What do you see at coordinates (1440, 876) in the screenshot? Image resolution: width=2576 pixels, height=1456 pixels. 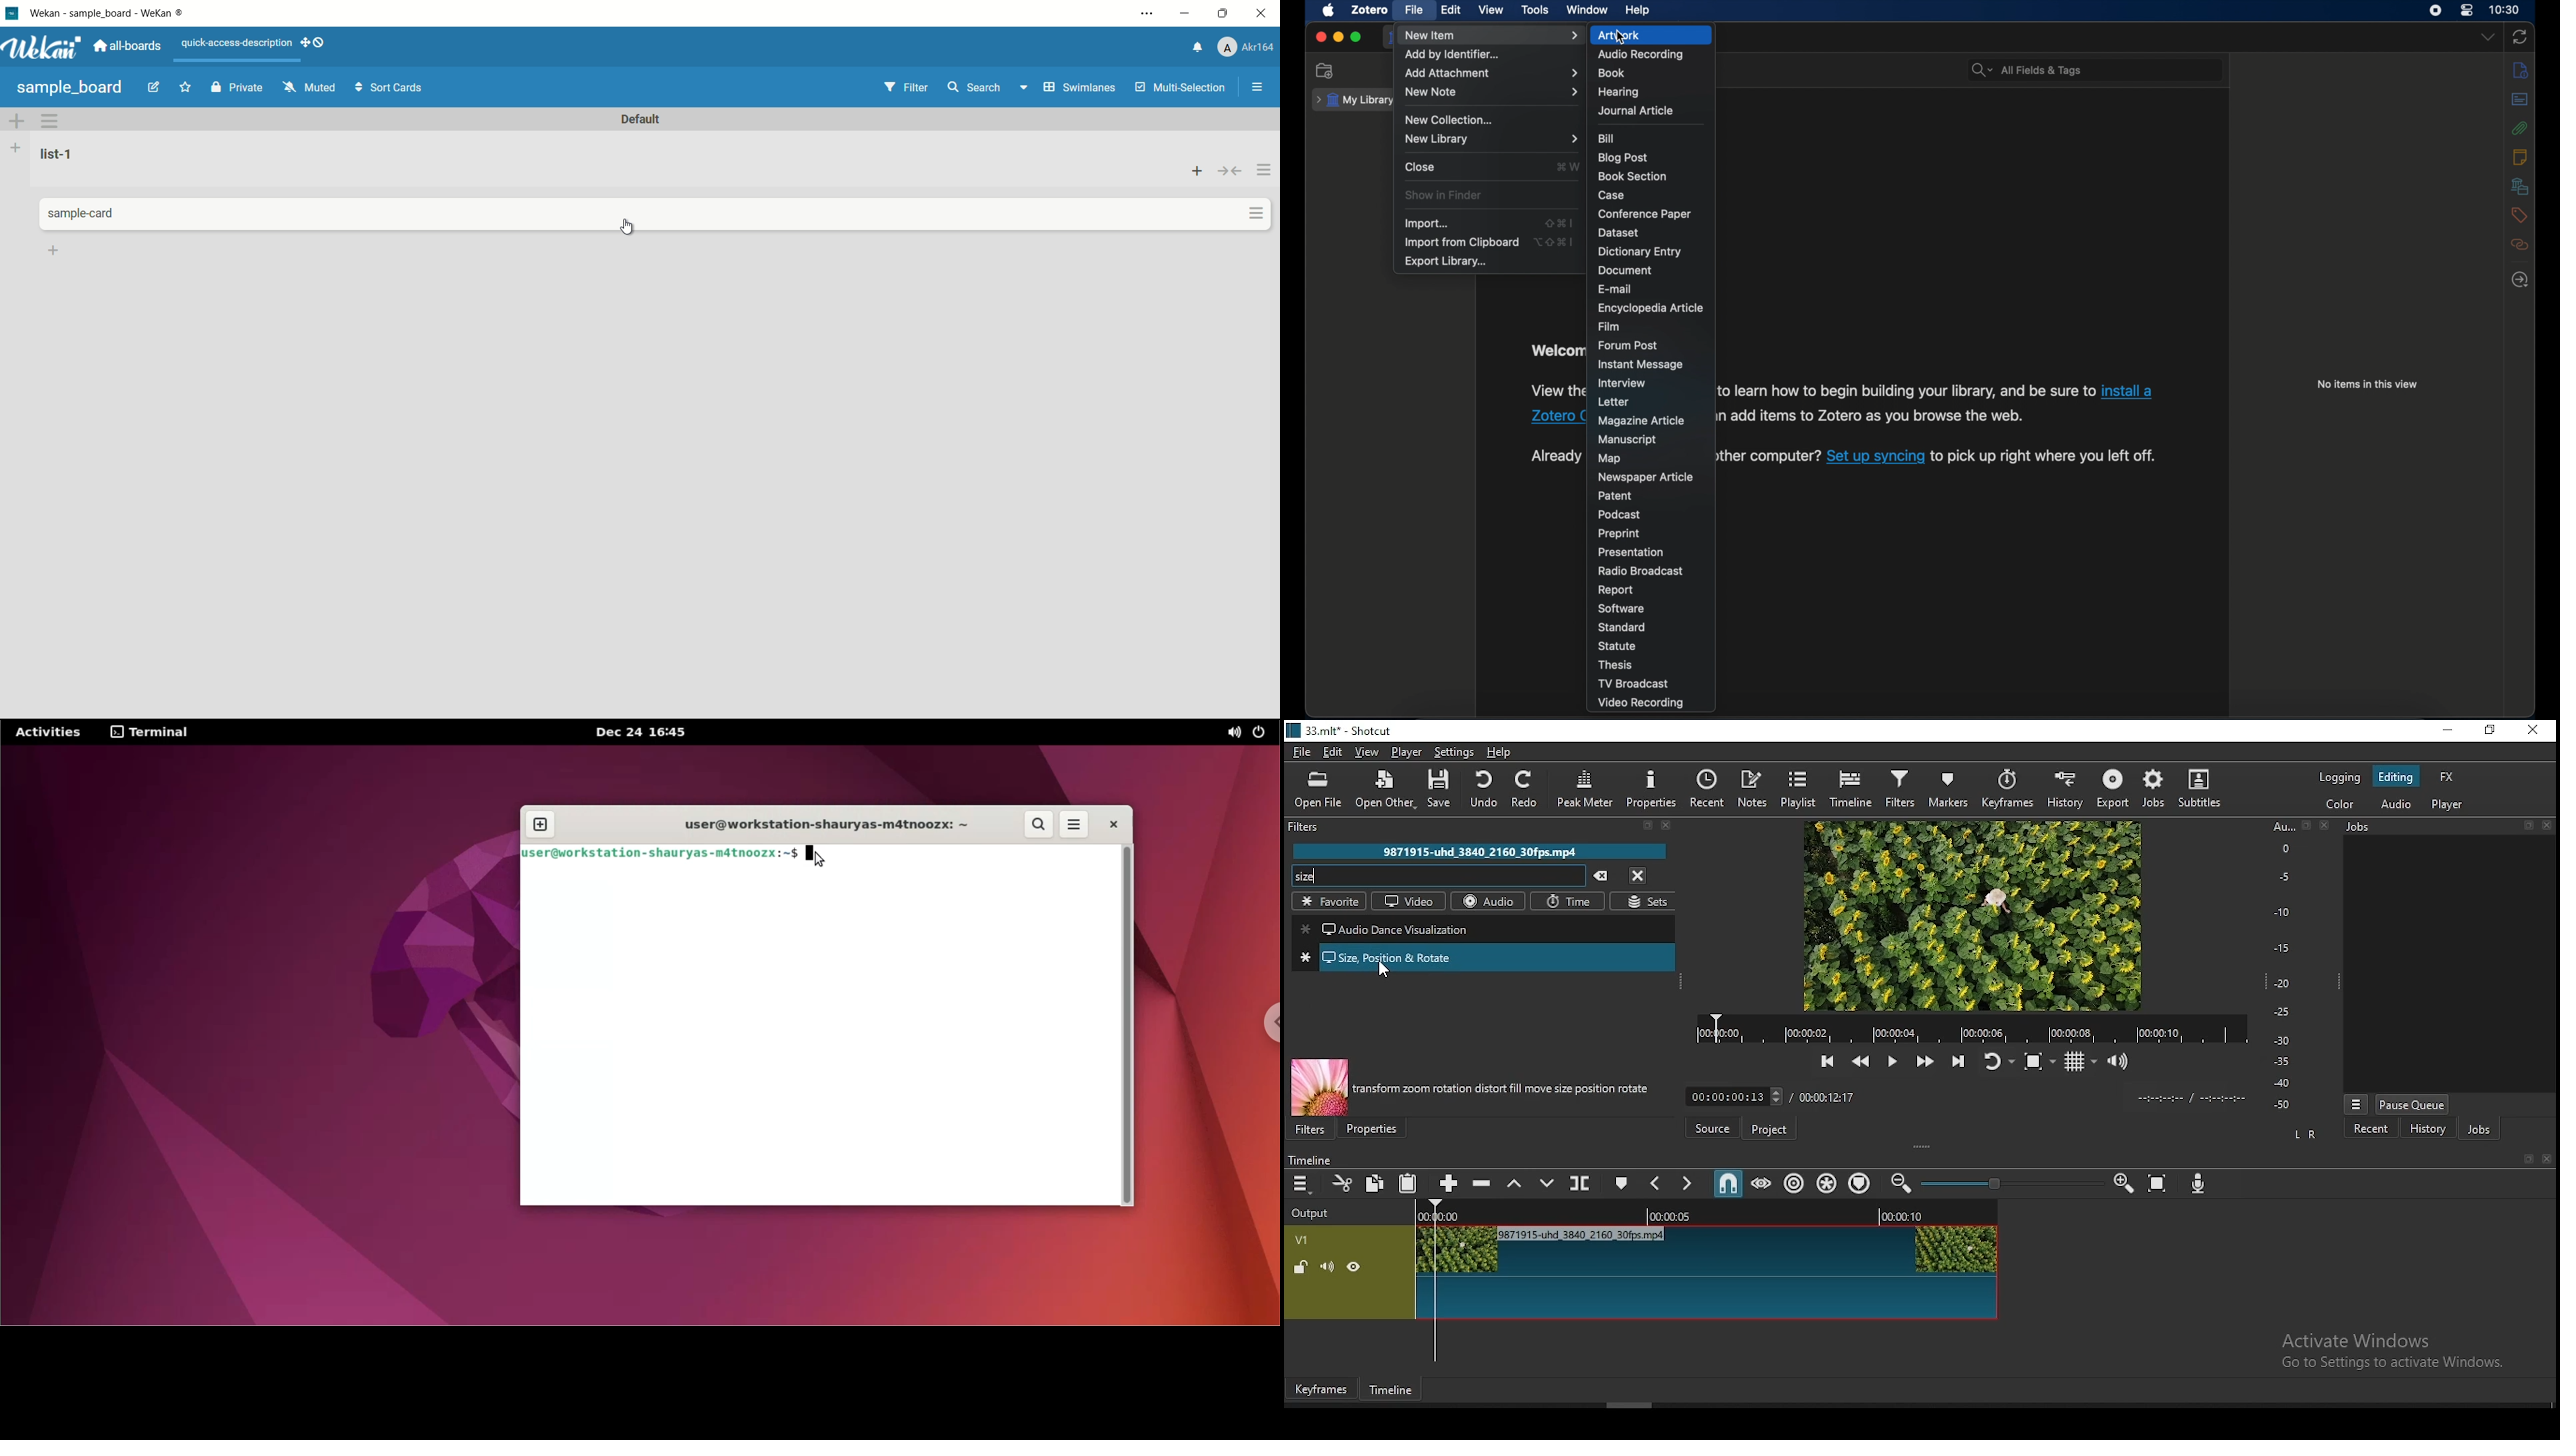 I see `search filters` at bounding box center [1440, 876].